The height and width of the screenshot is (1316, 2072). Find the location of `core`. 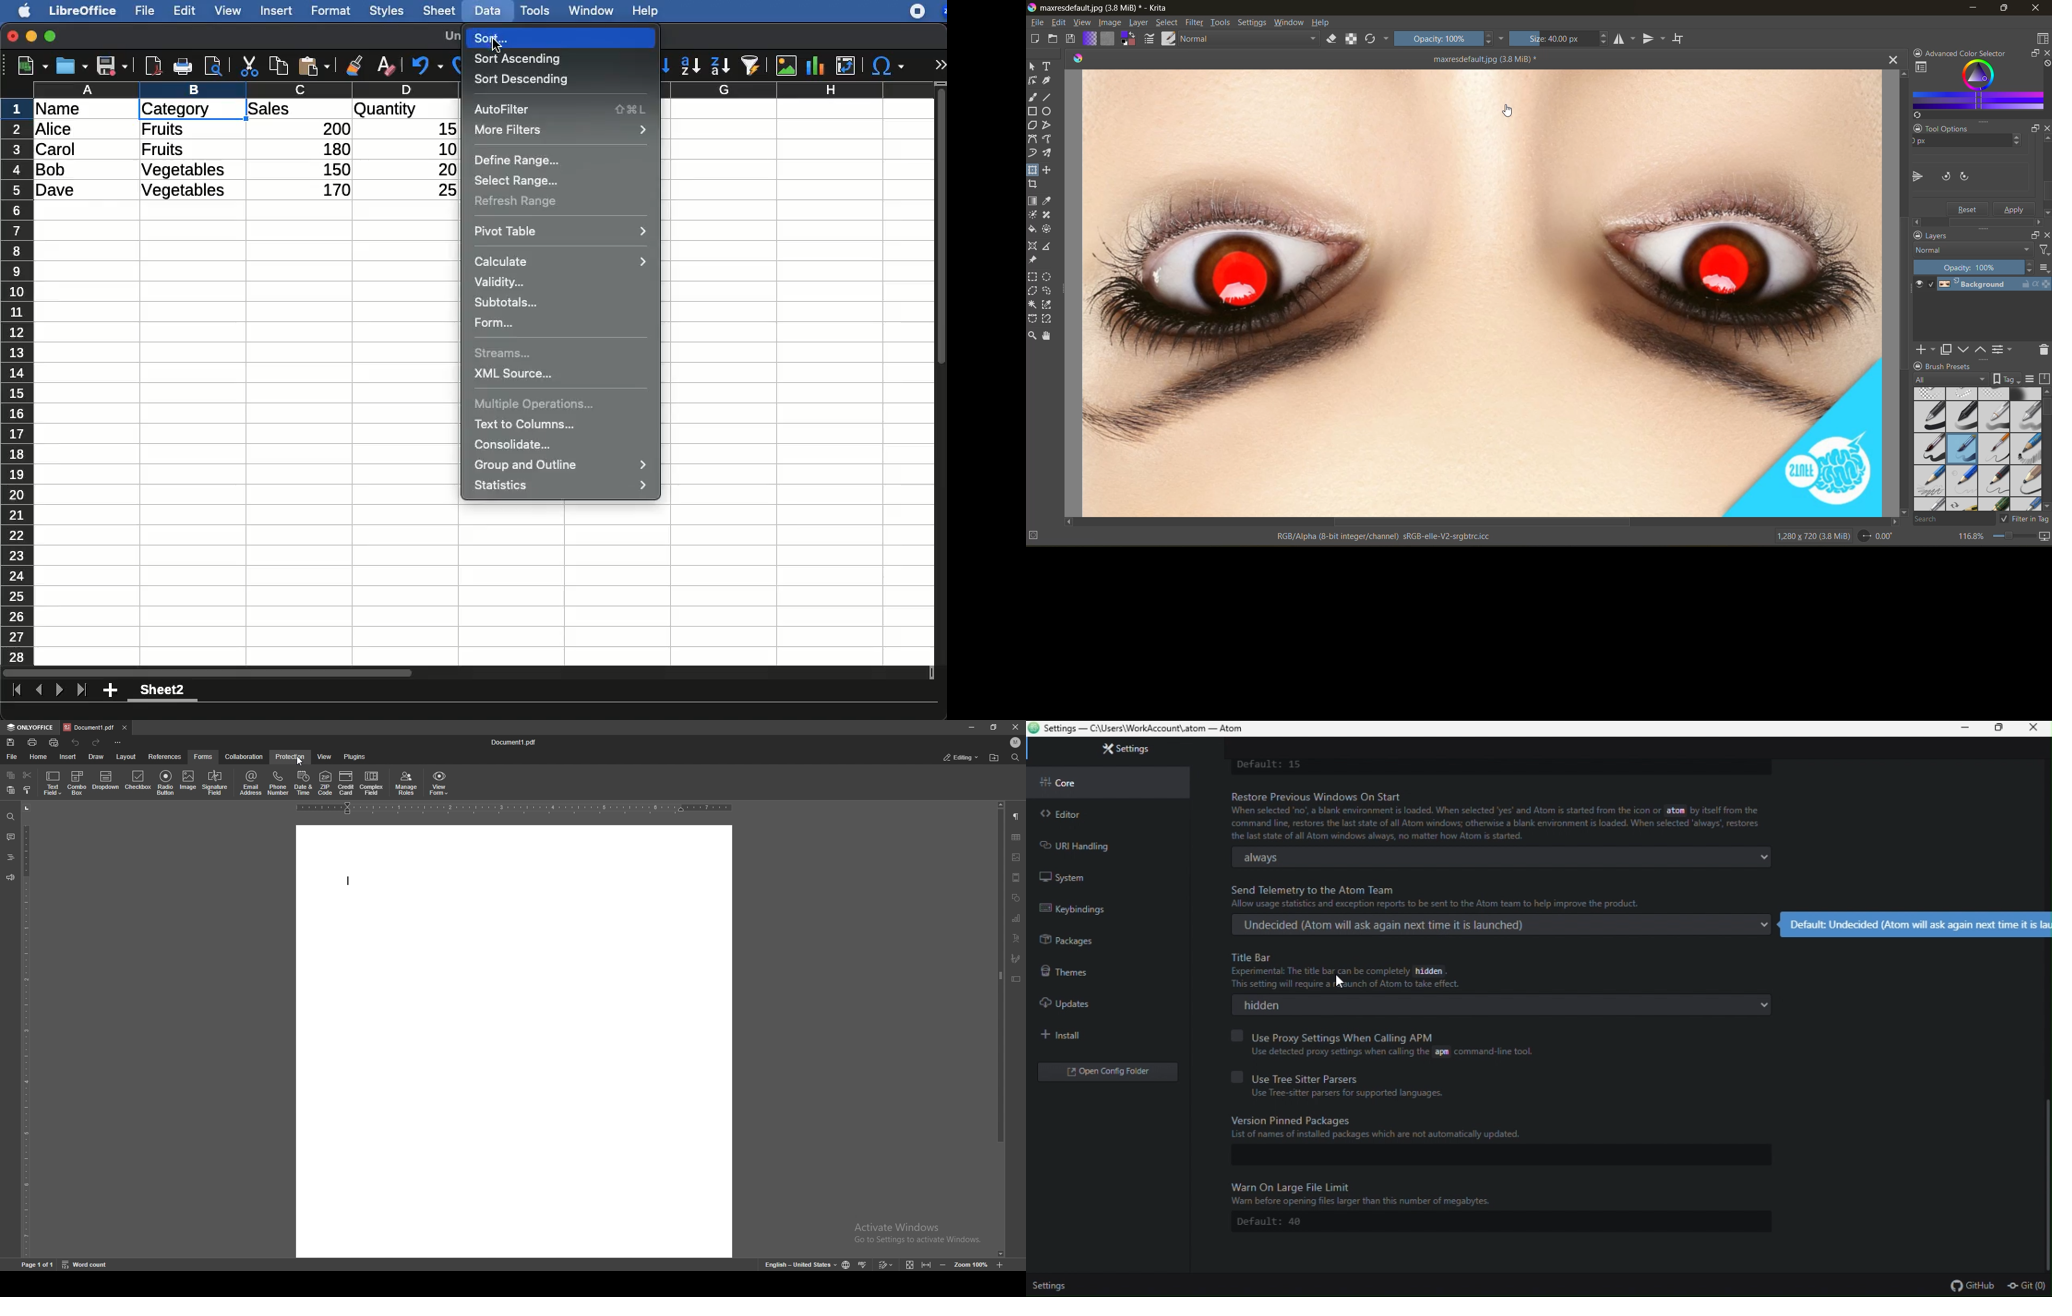

core is located at coordinates (1105, 780).